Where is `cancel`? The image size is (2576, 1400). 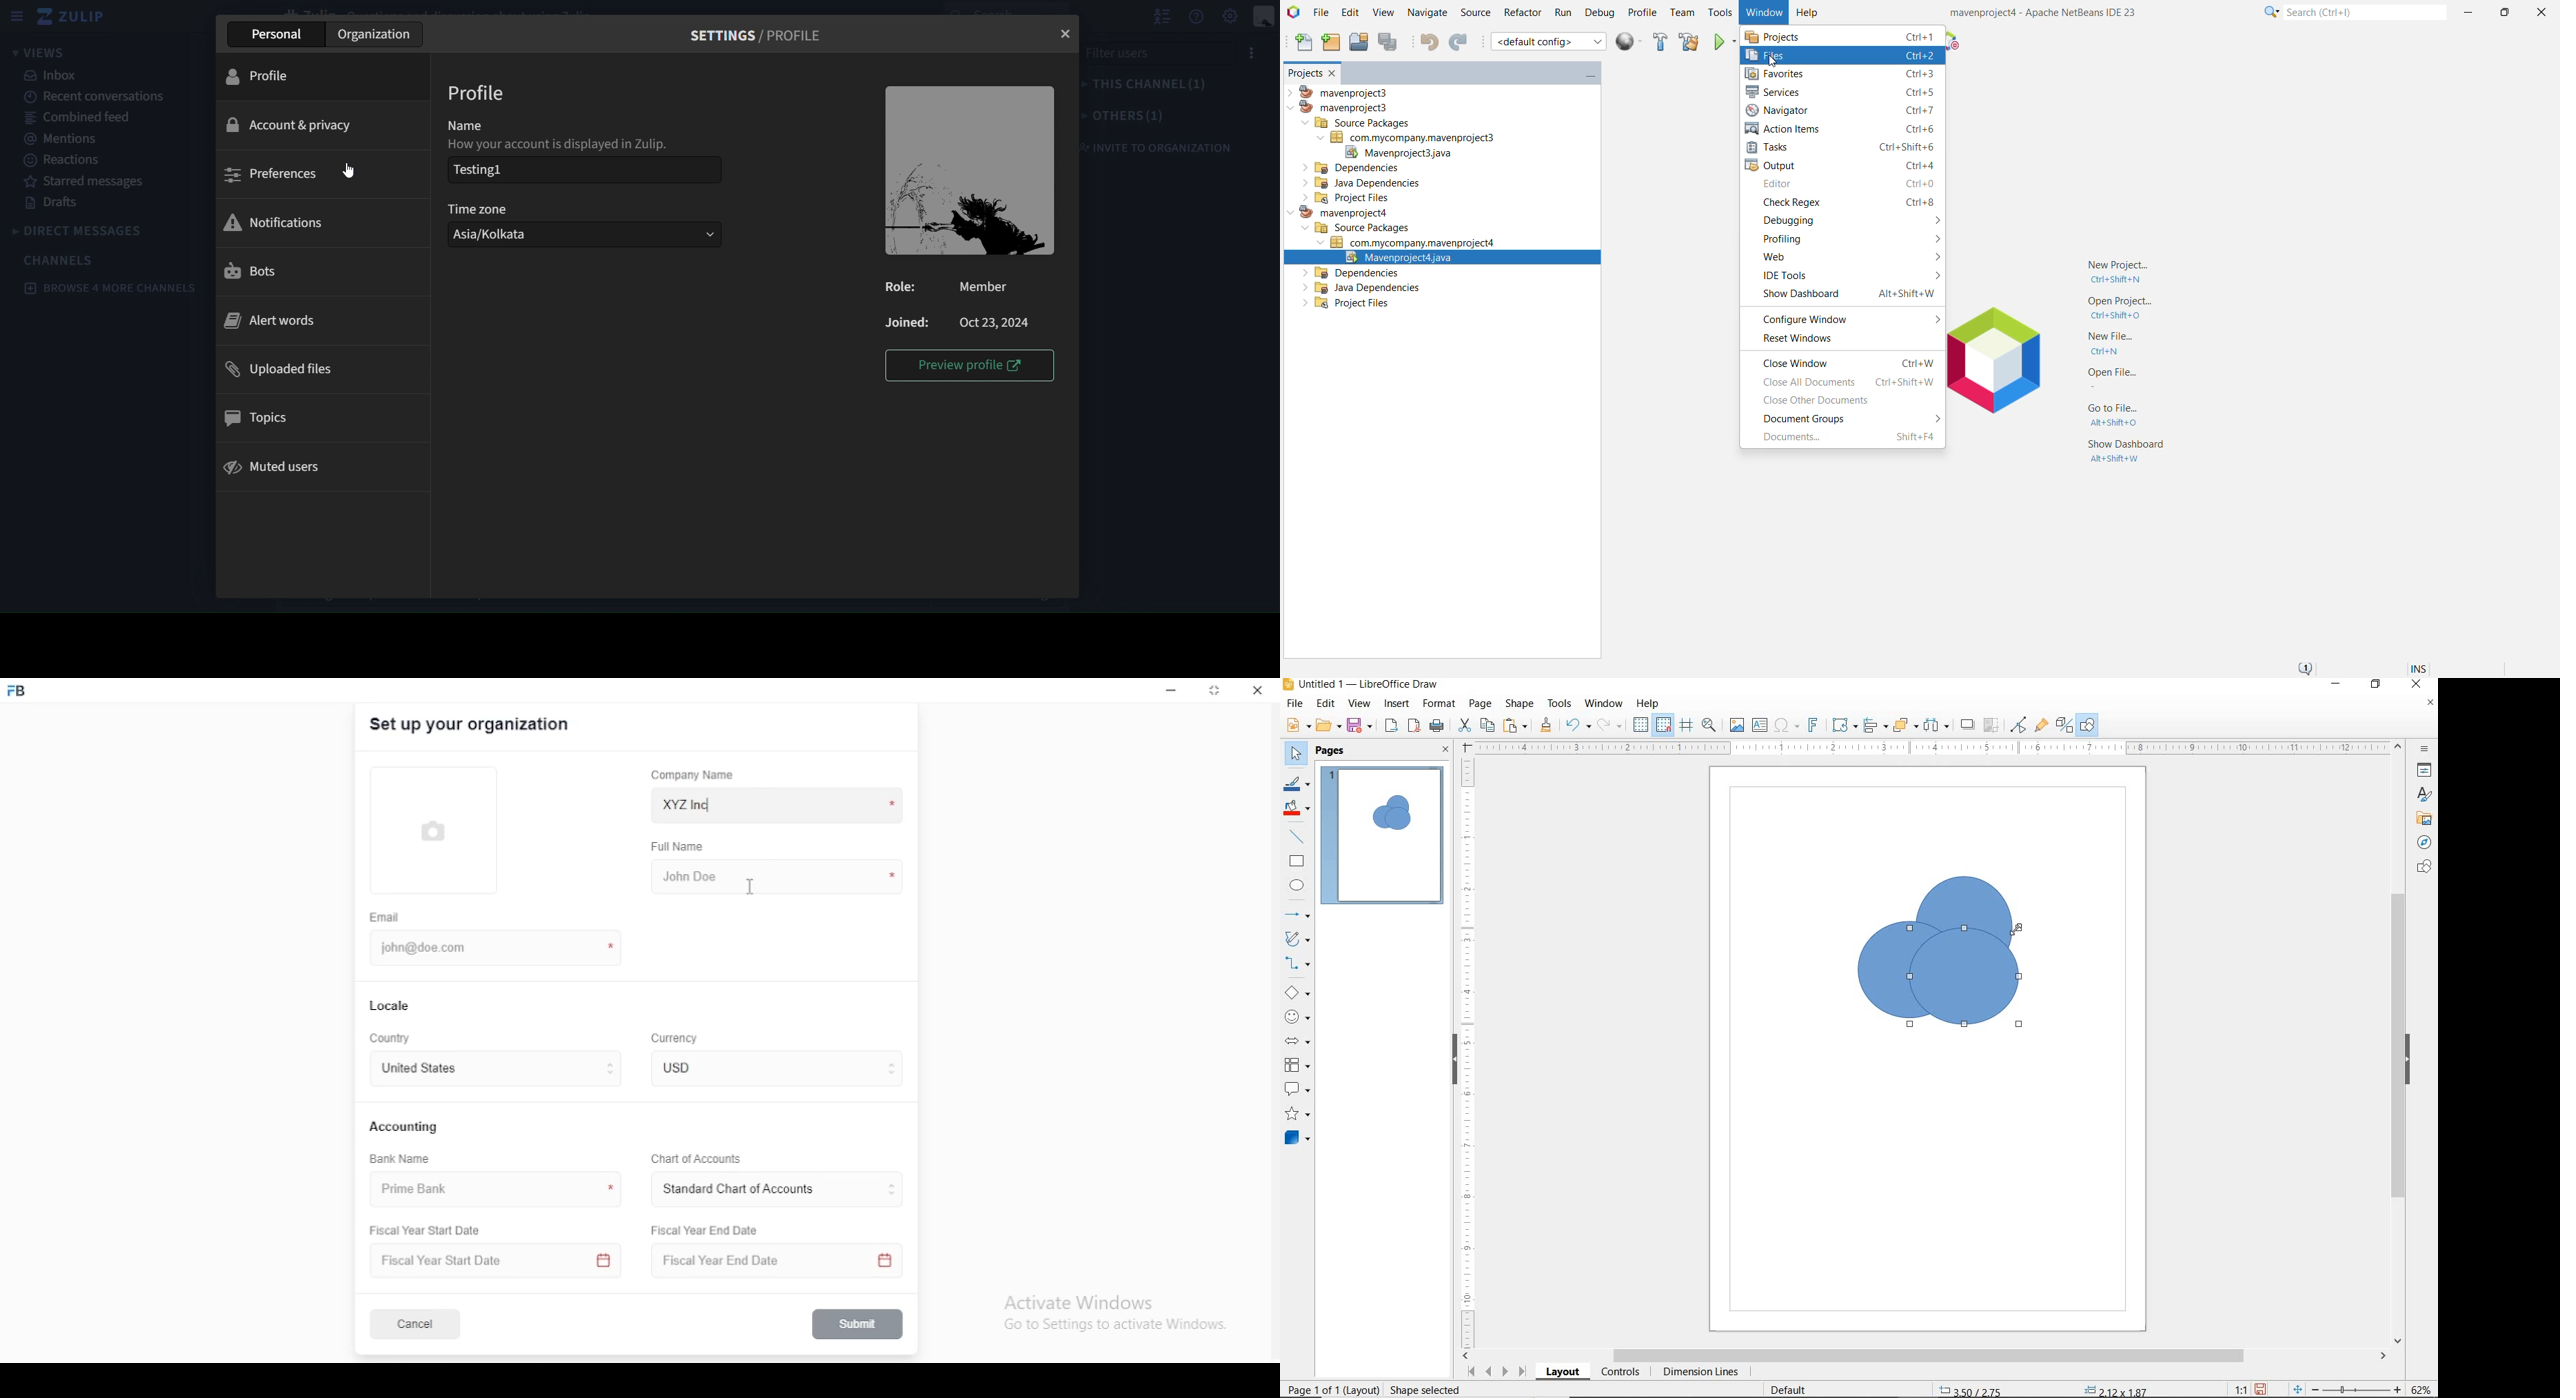 cancel is located at coordinates (415, 1325).